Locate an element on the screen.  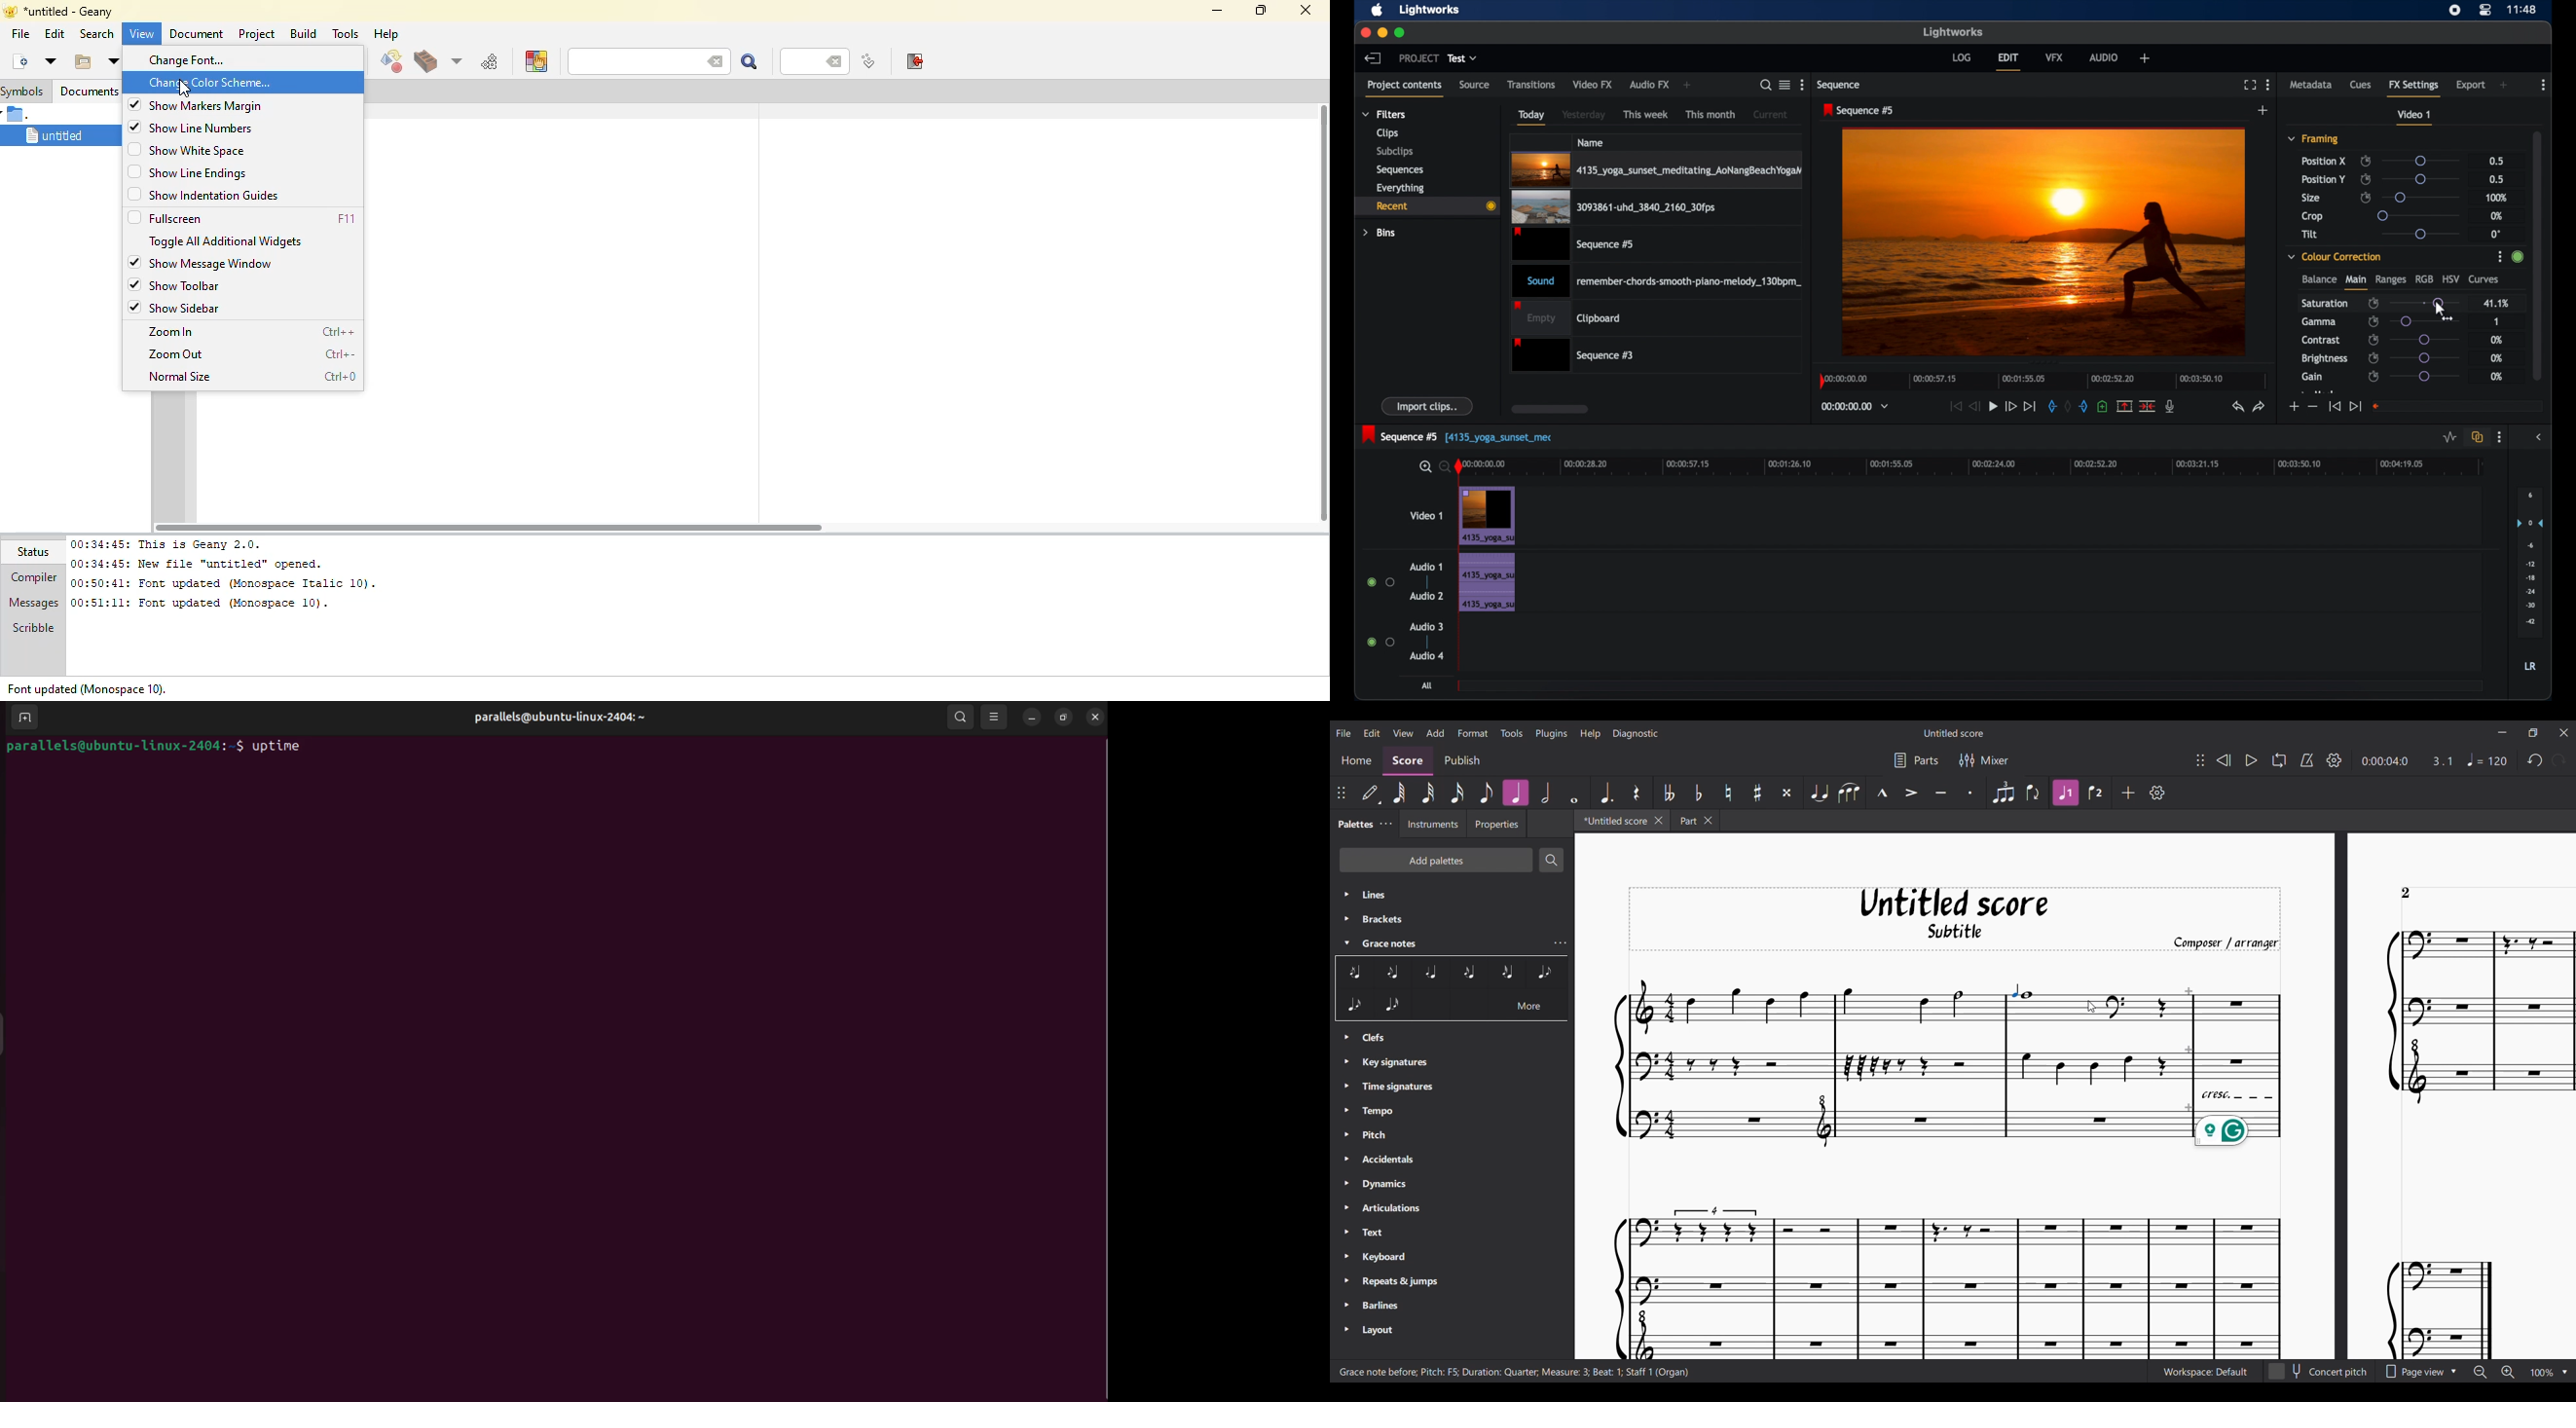
color correction is located at coordinates (2335, 256).